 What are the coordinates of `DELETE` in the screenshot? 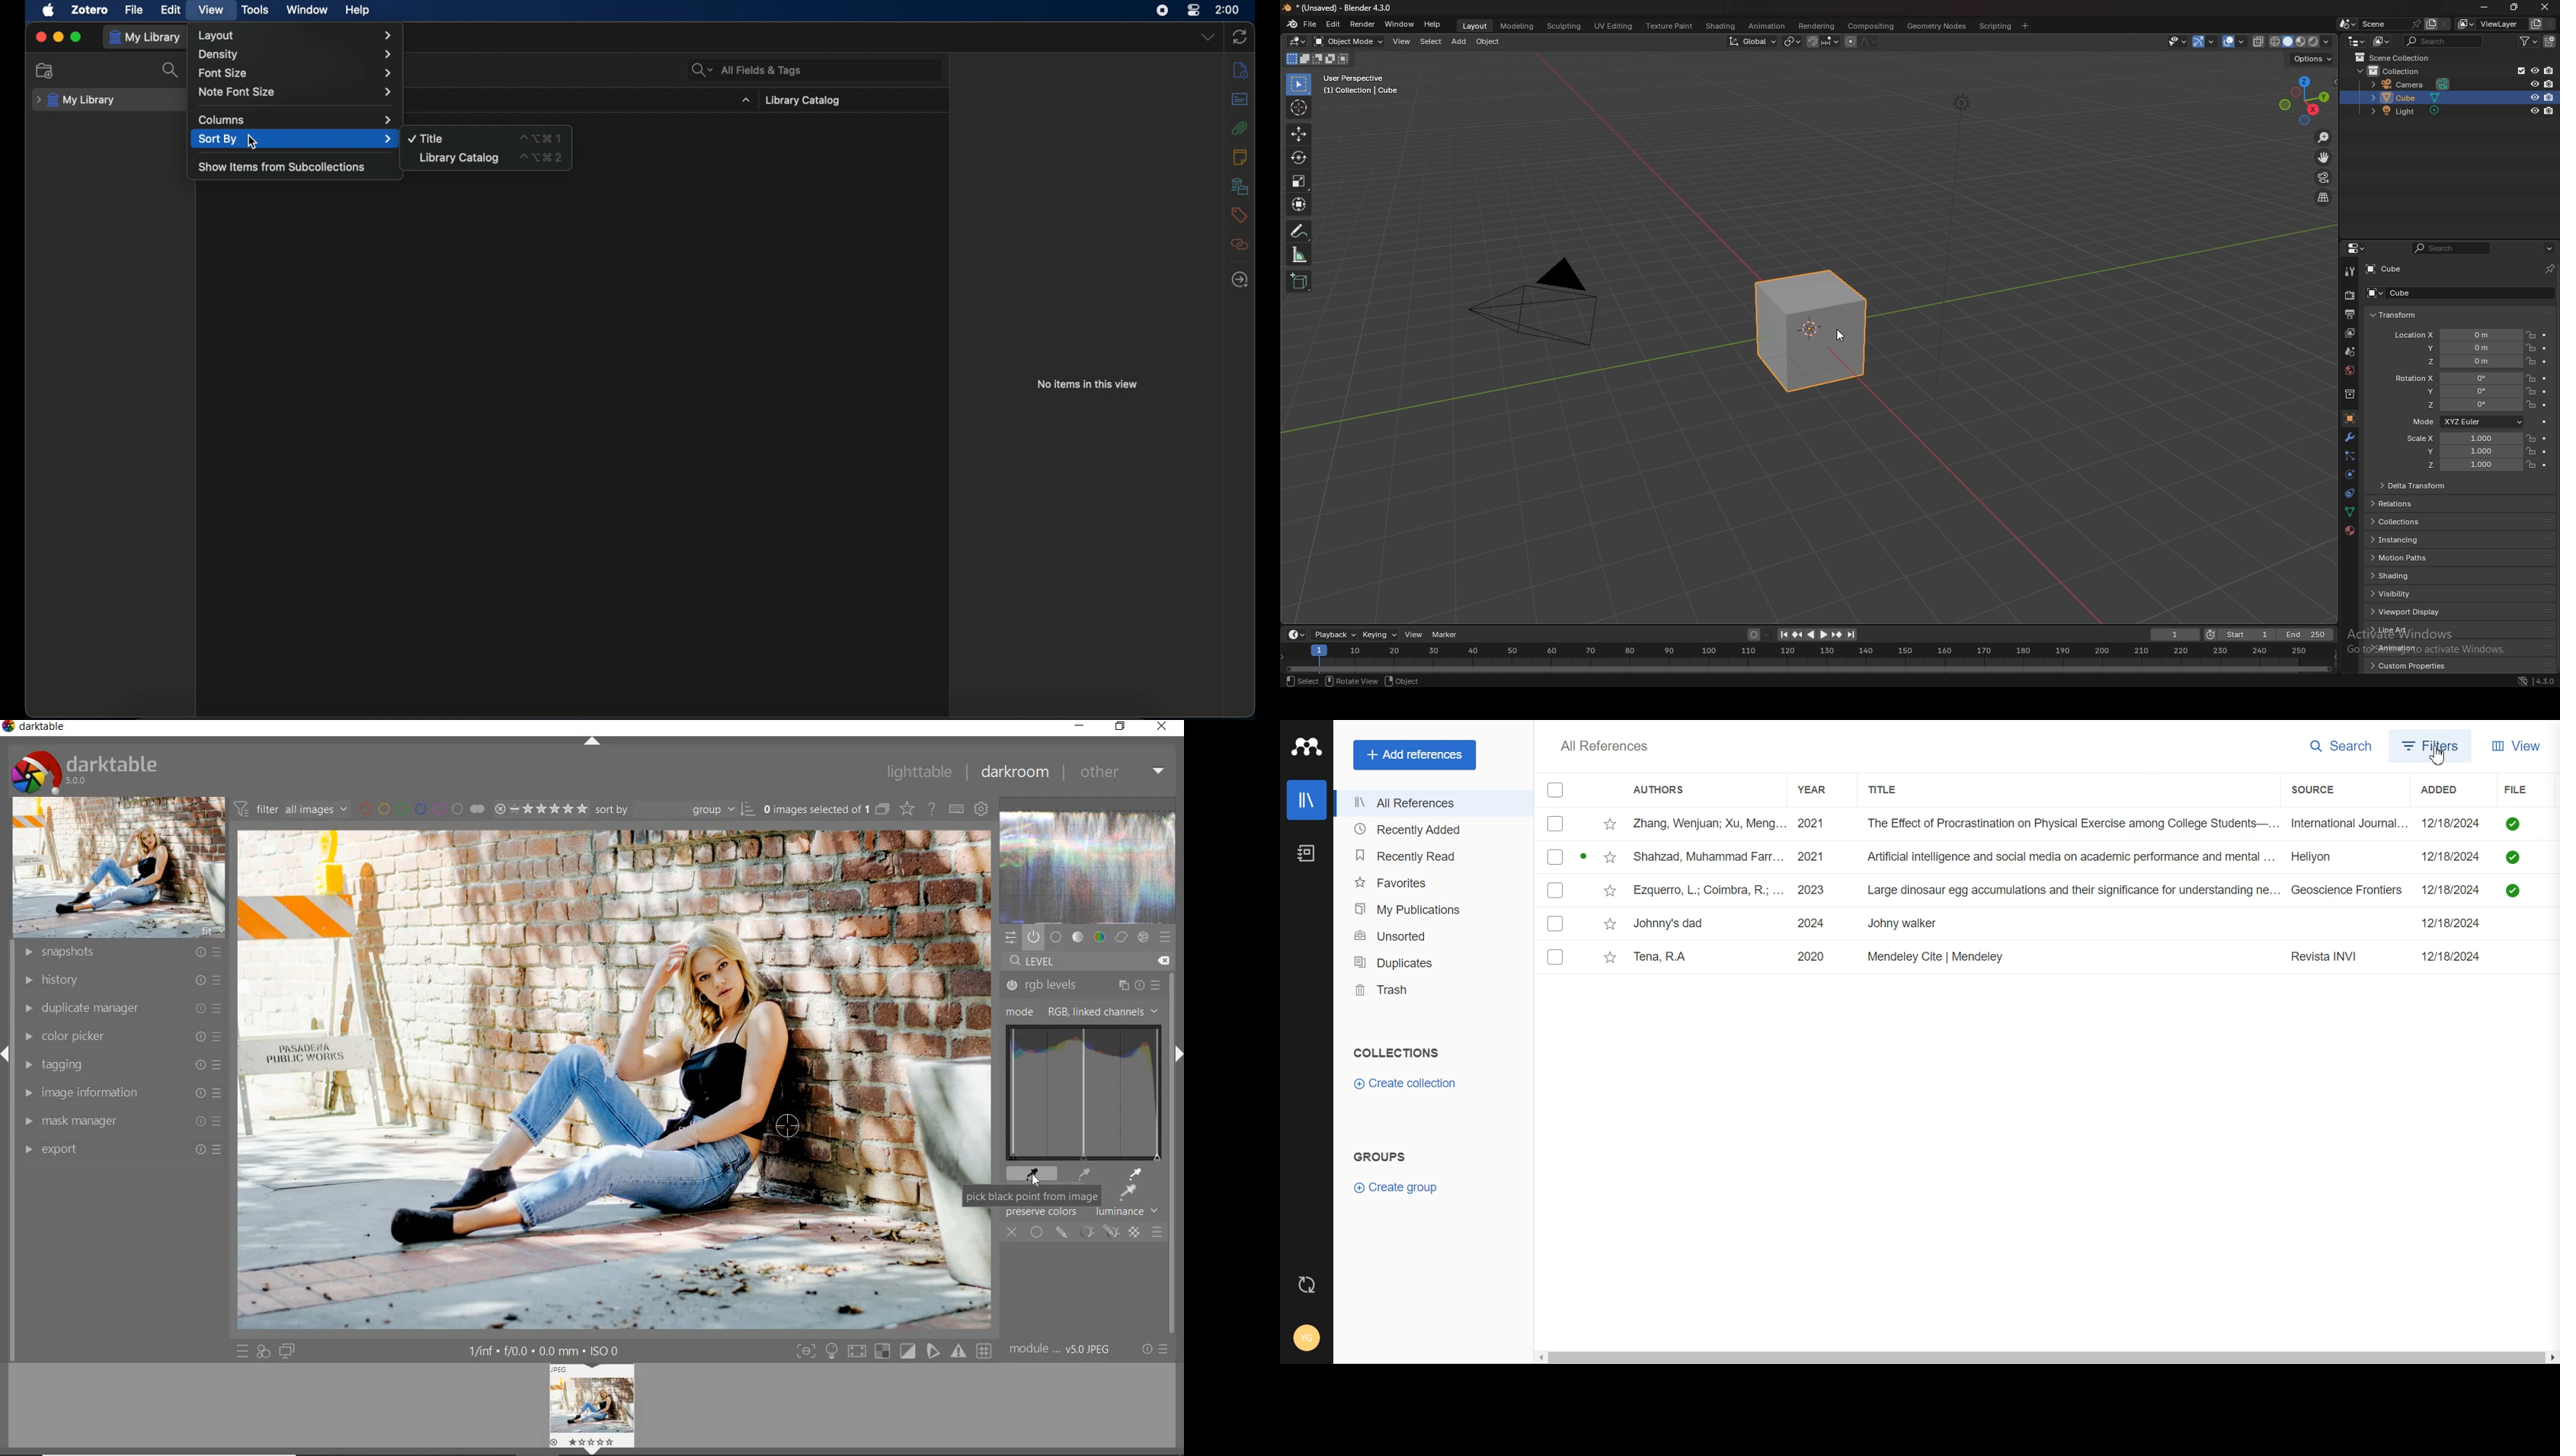 It's located at (1164, 961).